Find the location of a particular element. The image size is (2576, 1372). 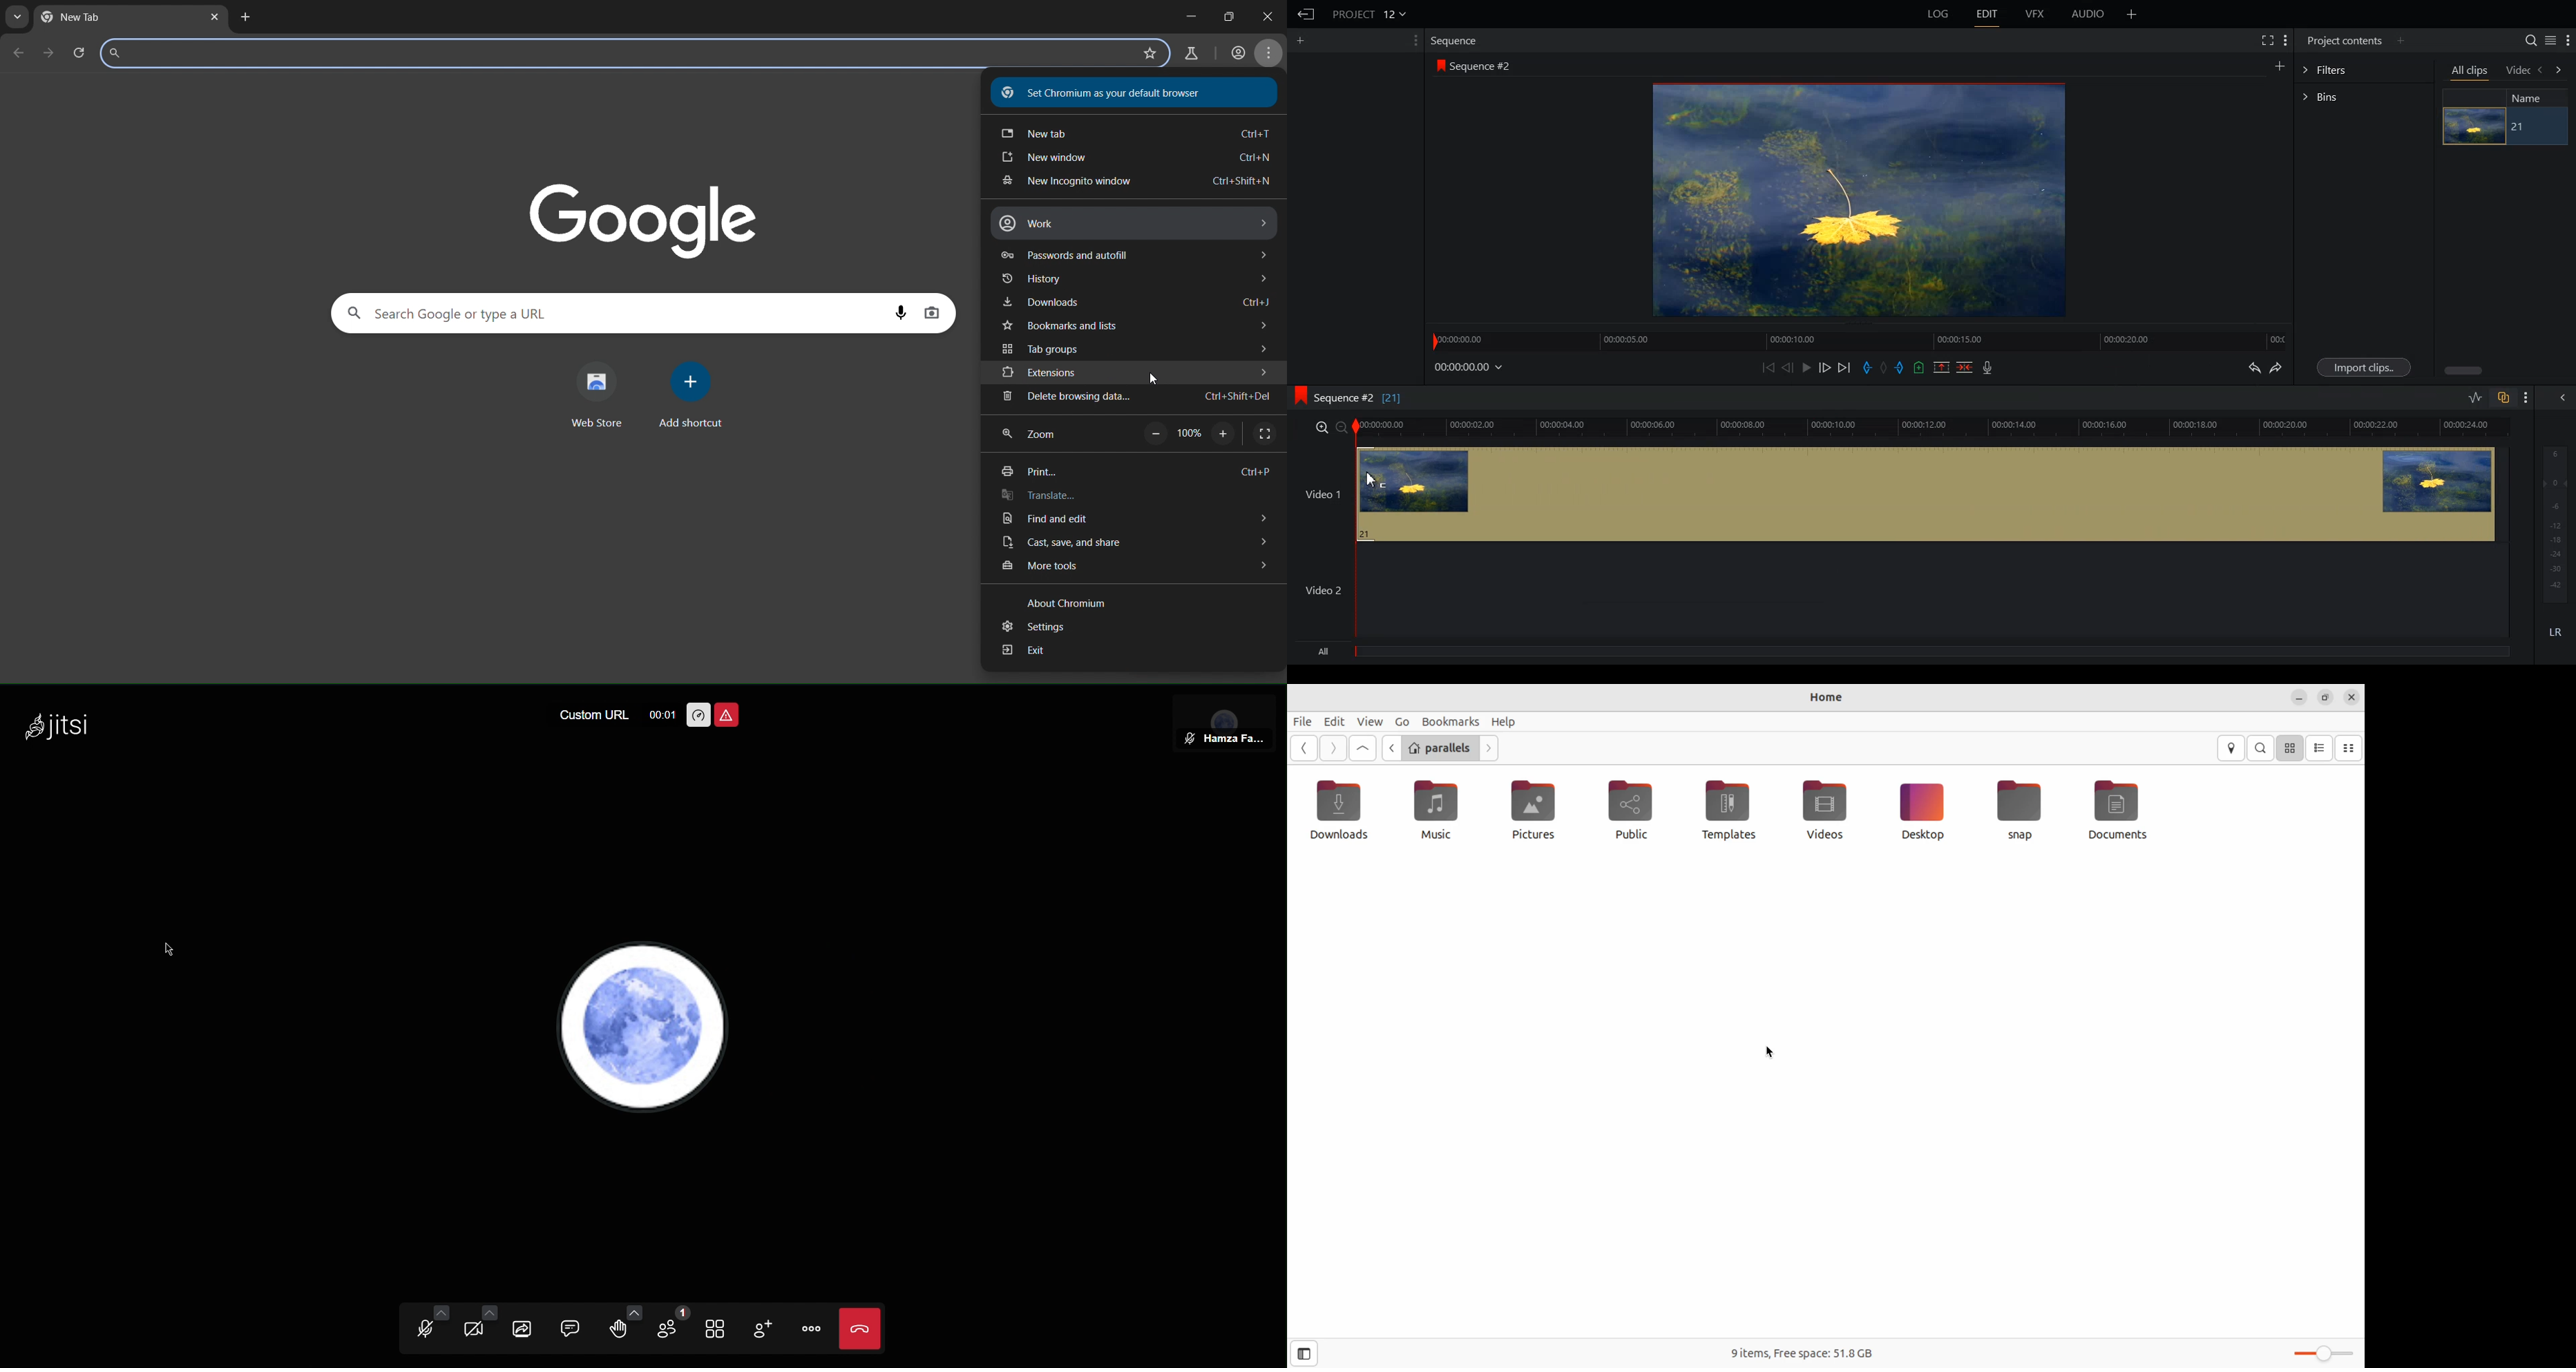

Sequence #2 is located at coordinates (1484, 66).